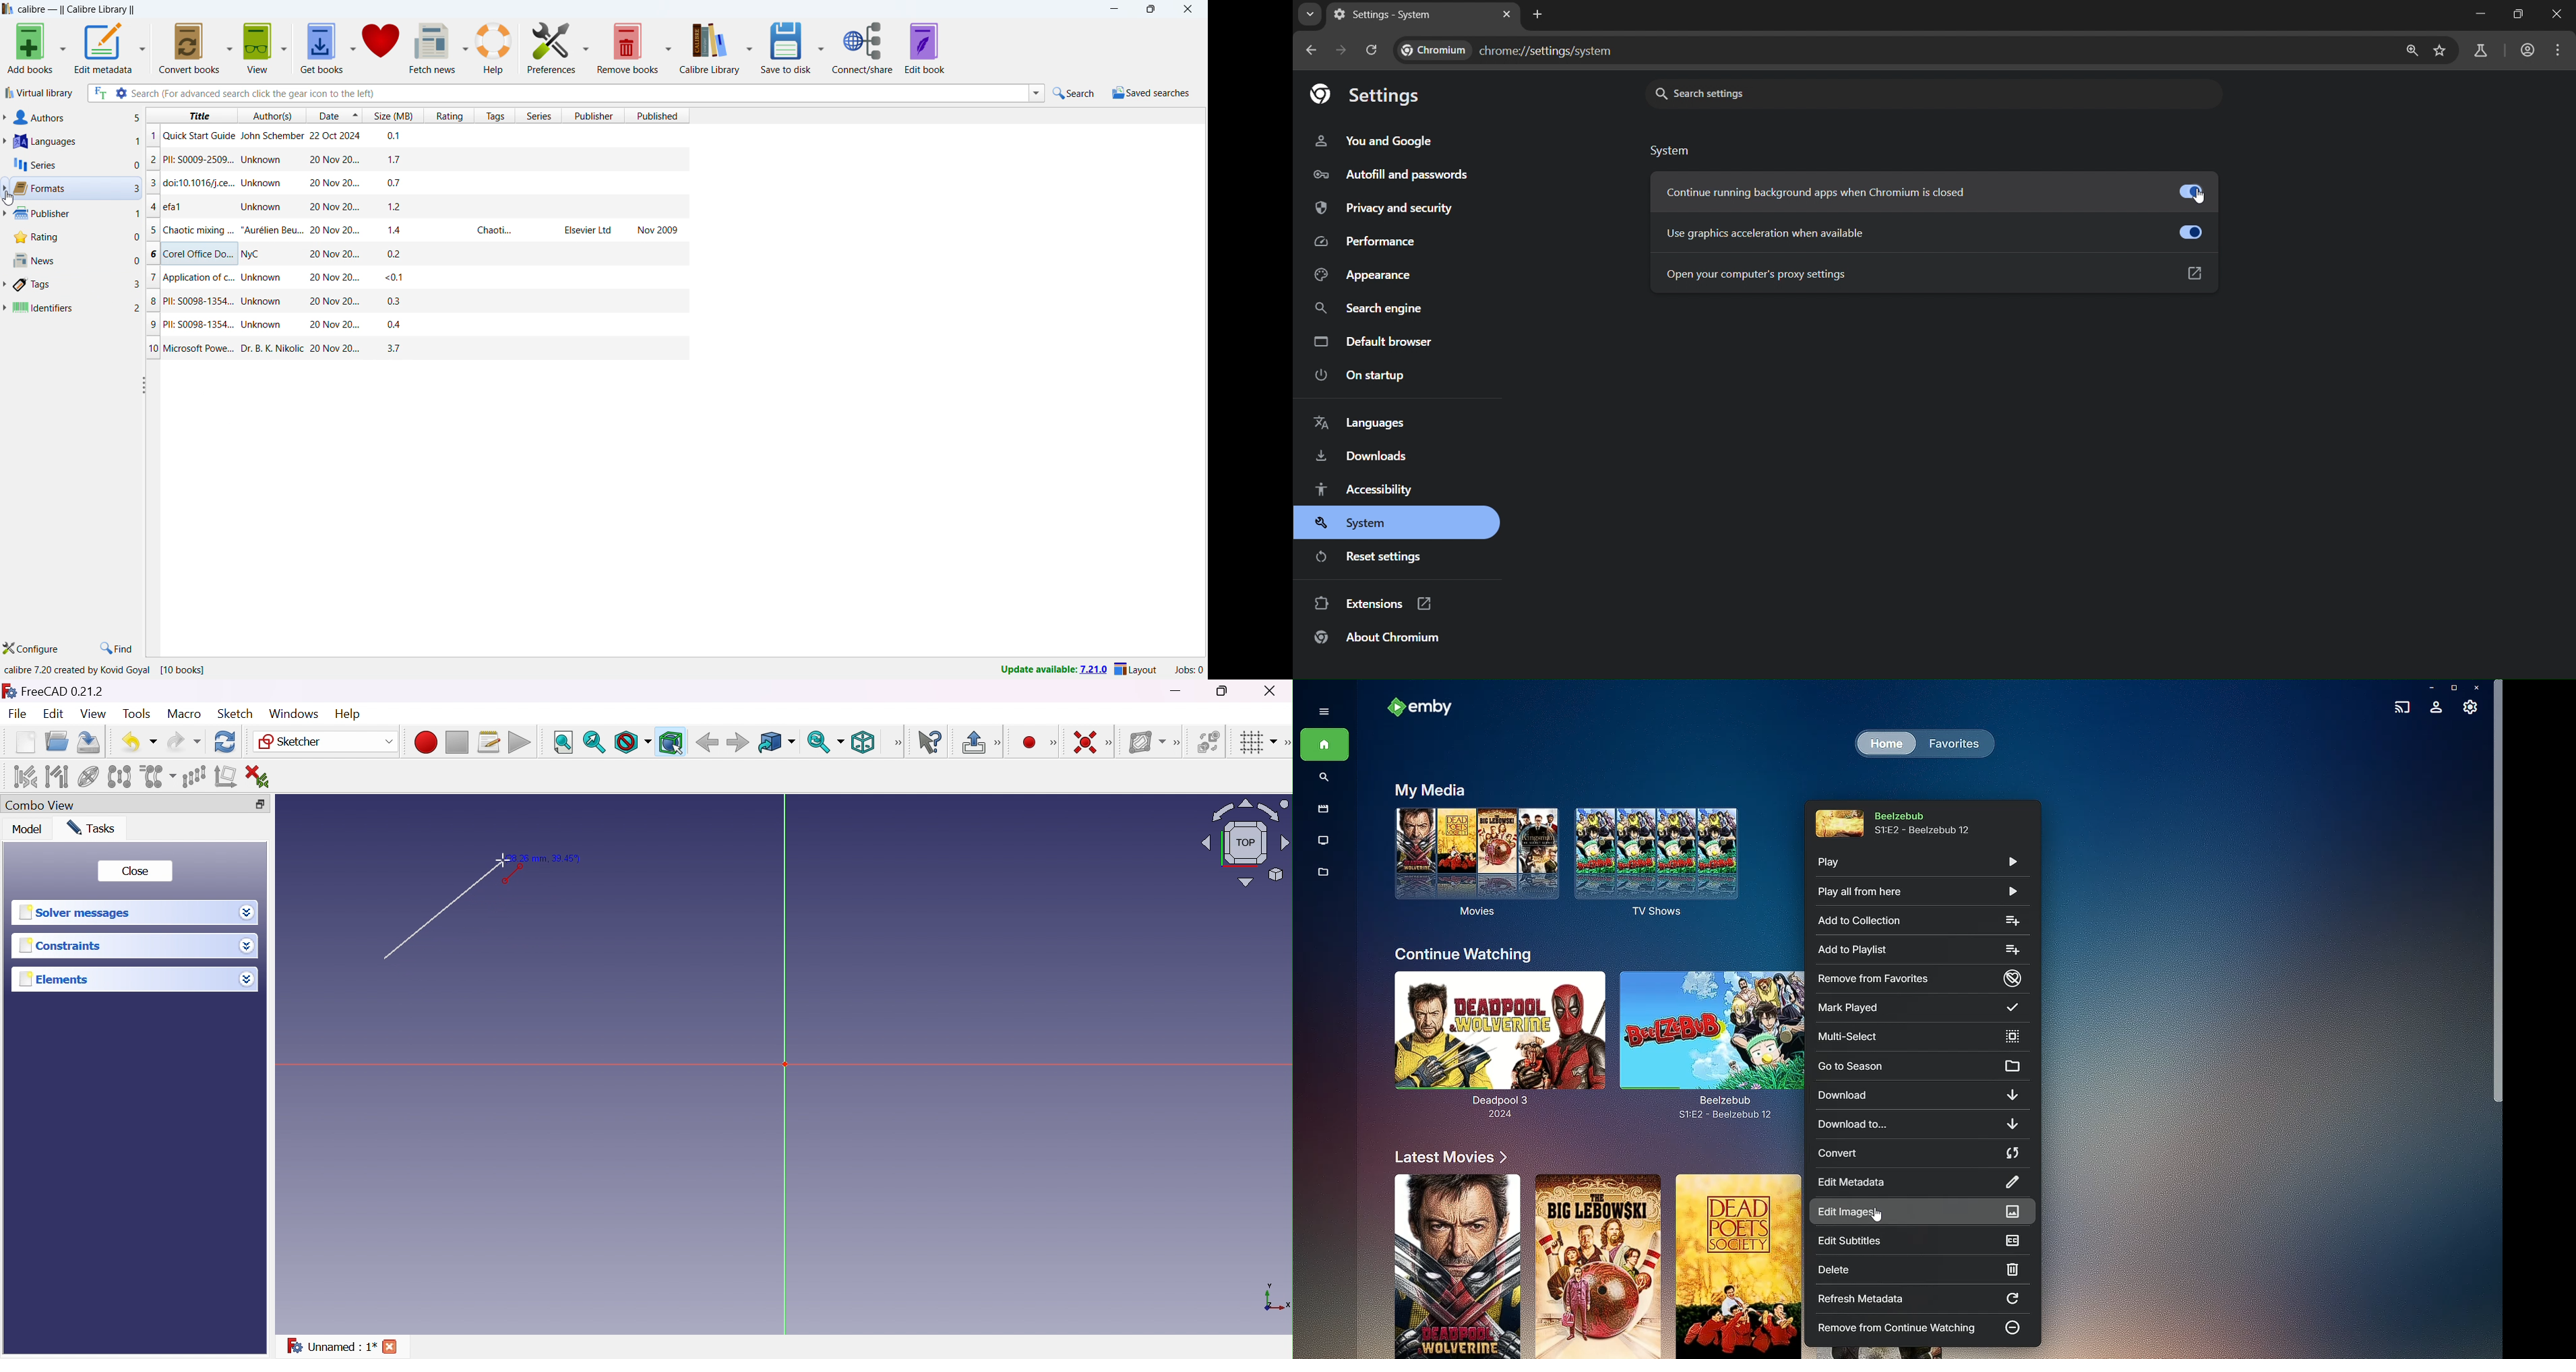 The height and width of the screenshot is (1372, 2576). Describe the element at coordinates (183, 742) in the screenshot. I see `Redo` at that location.